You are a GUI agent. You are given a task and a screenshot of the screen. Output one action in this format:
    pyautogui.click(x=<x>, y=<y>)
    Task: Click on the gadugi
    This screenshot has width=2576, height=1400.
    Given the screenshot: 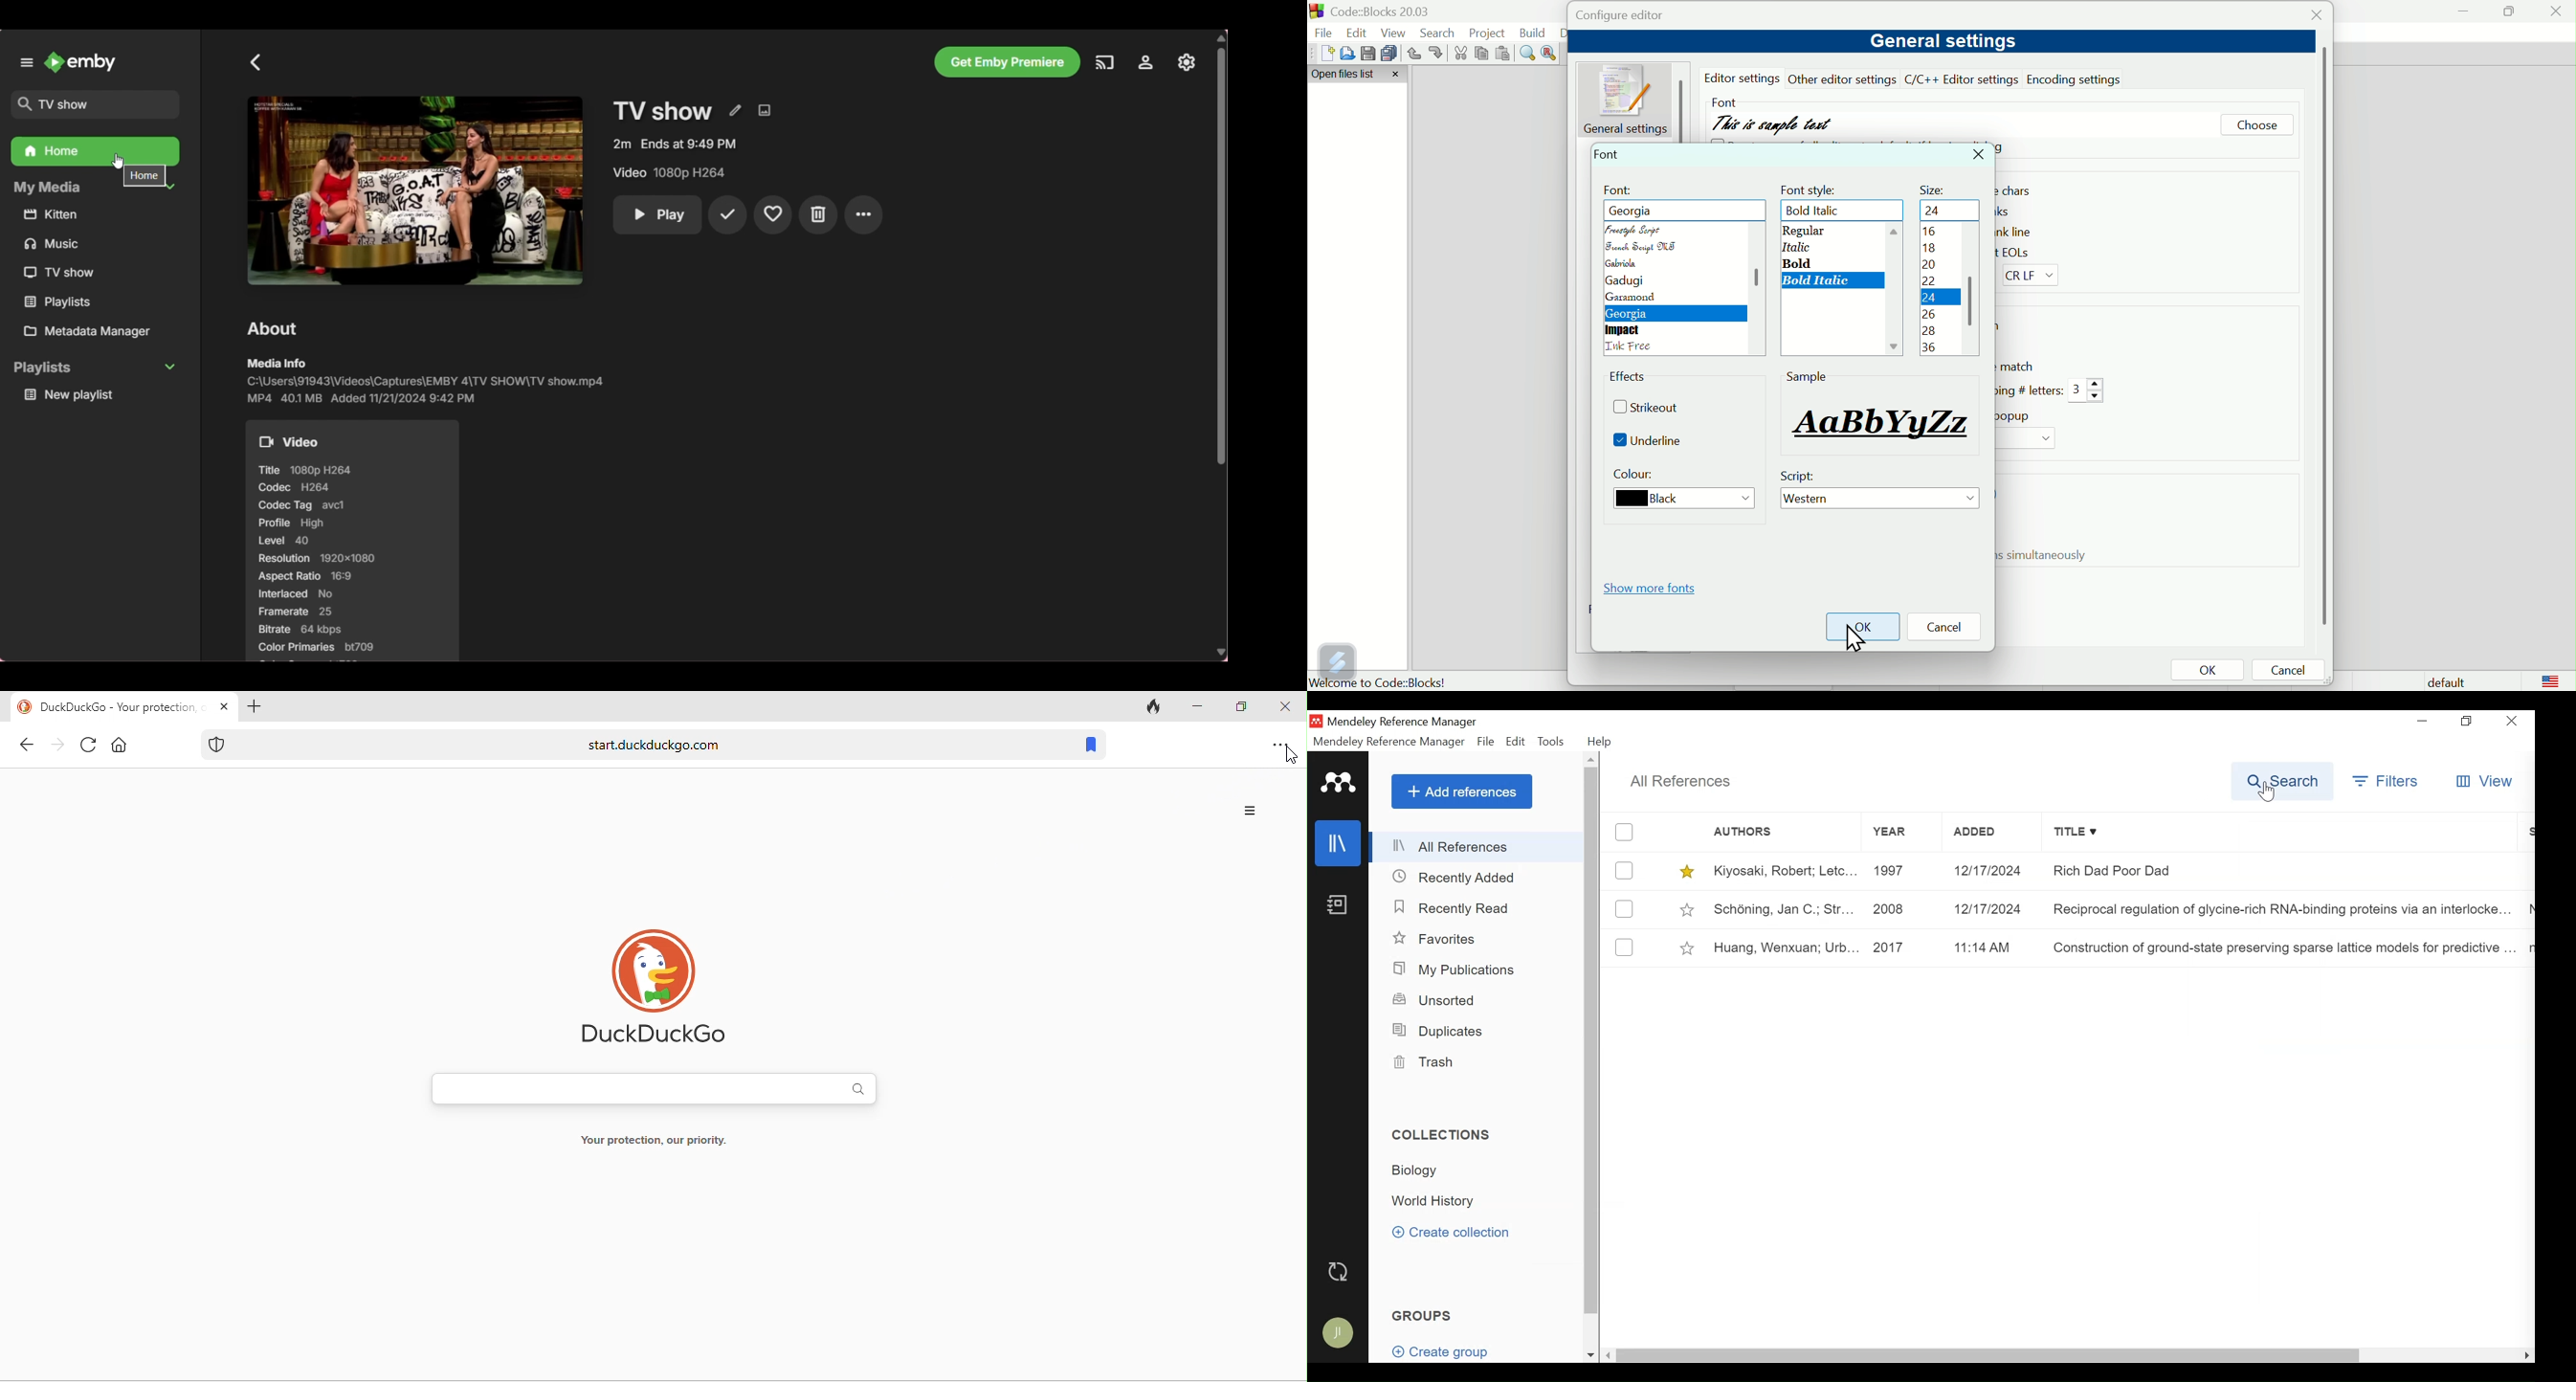 What is the action you would take?
    pyautogui.click(x=1623, y=281)
    